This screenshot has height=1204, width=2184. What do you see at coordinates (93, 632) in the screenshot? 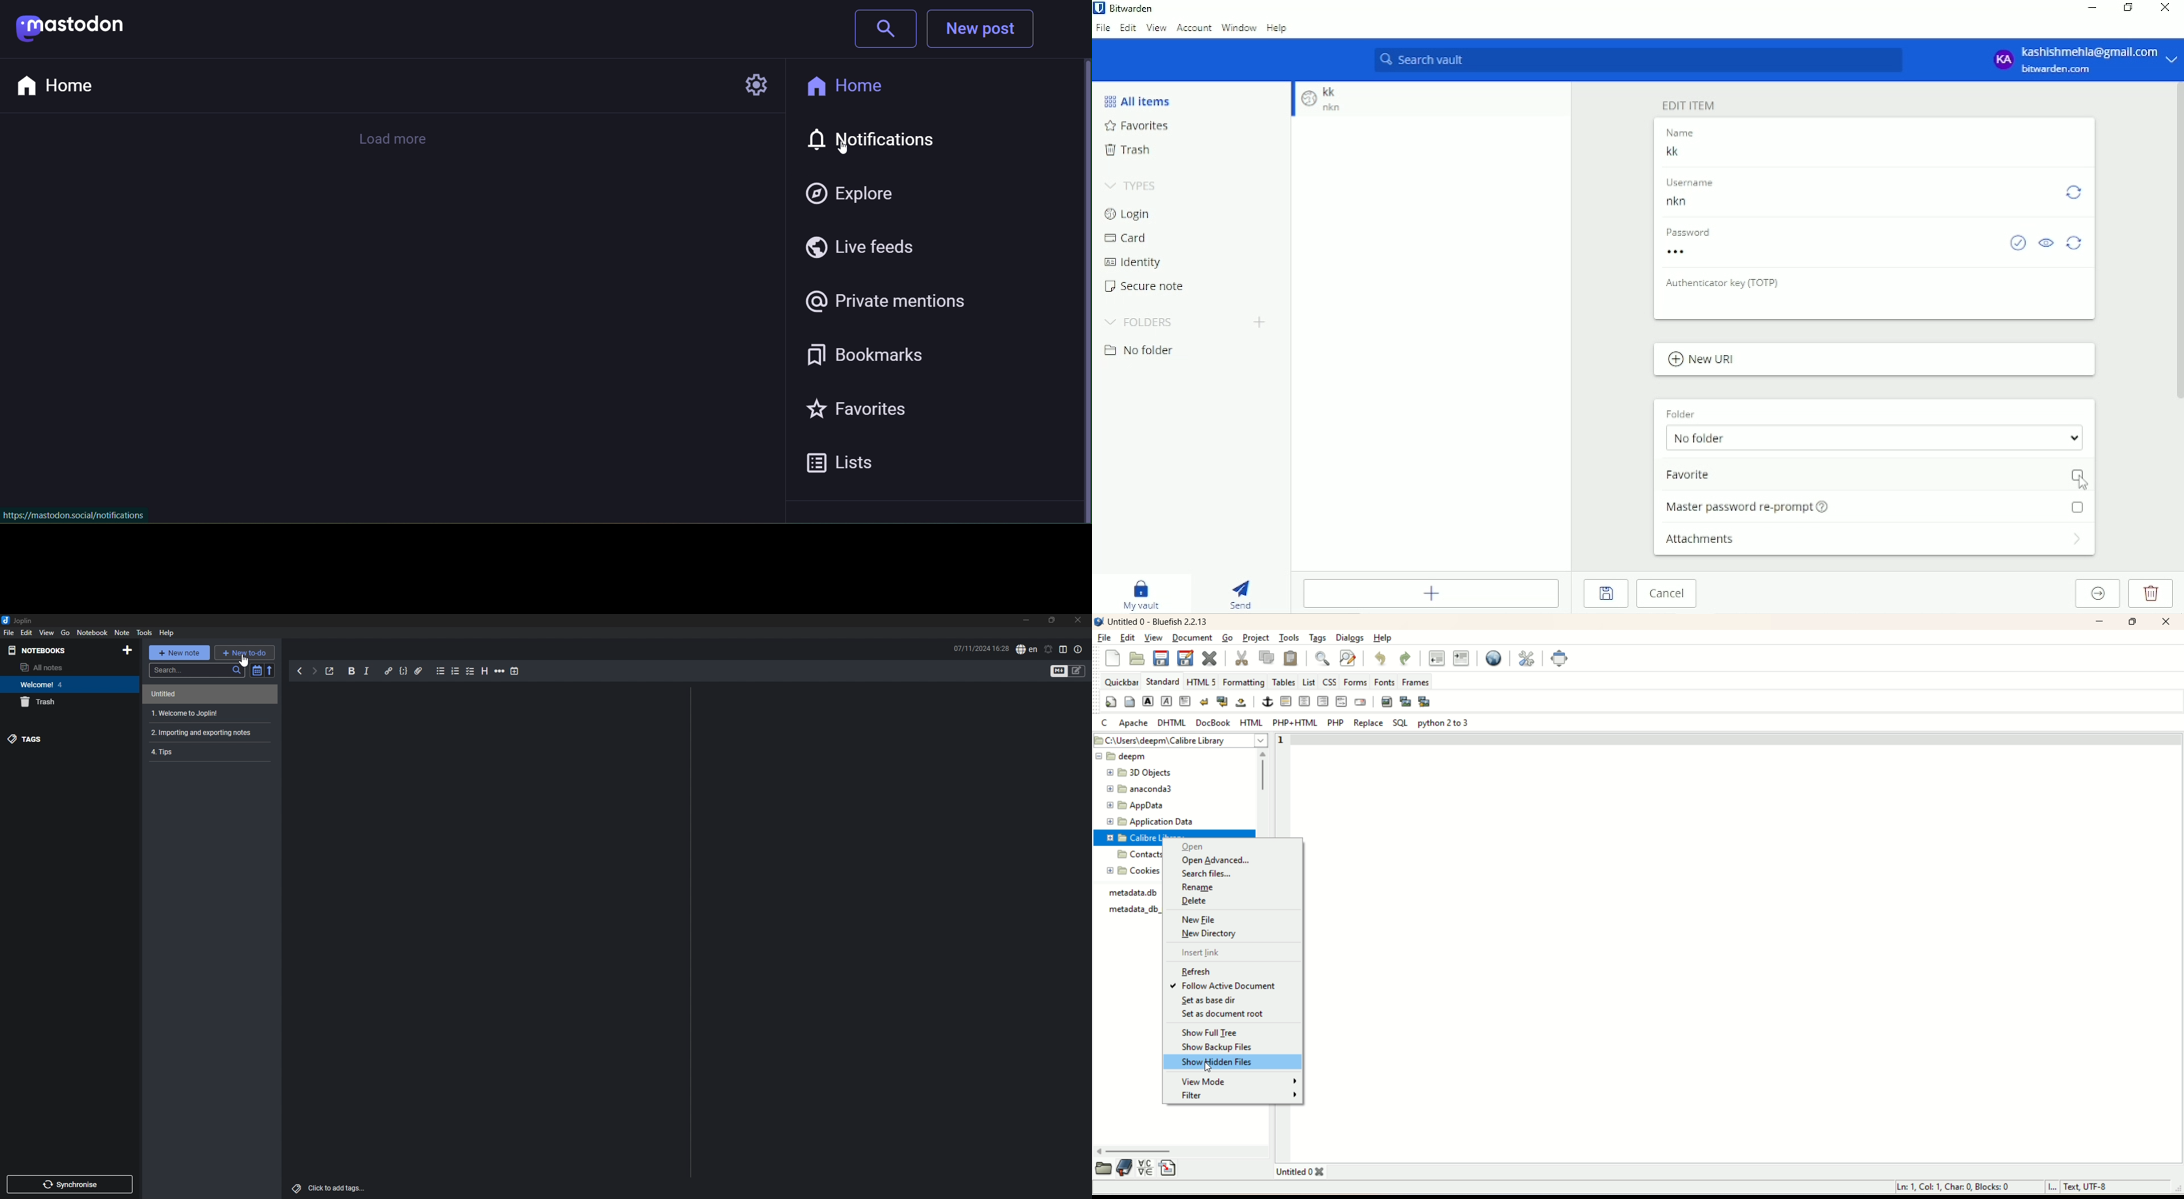
I see `notebook` at bounding box center [93, 632].